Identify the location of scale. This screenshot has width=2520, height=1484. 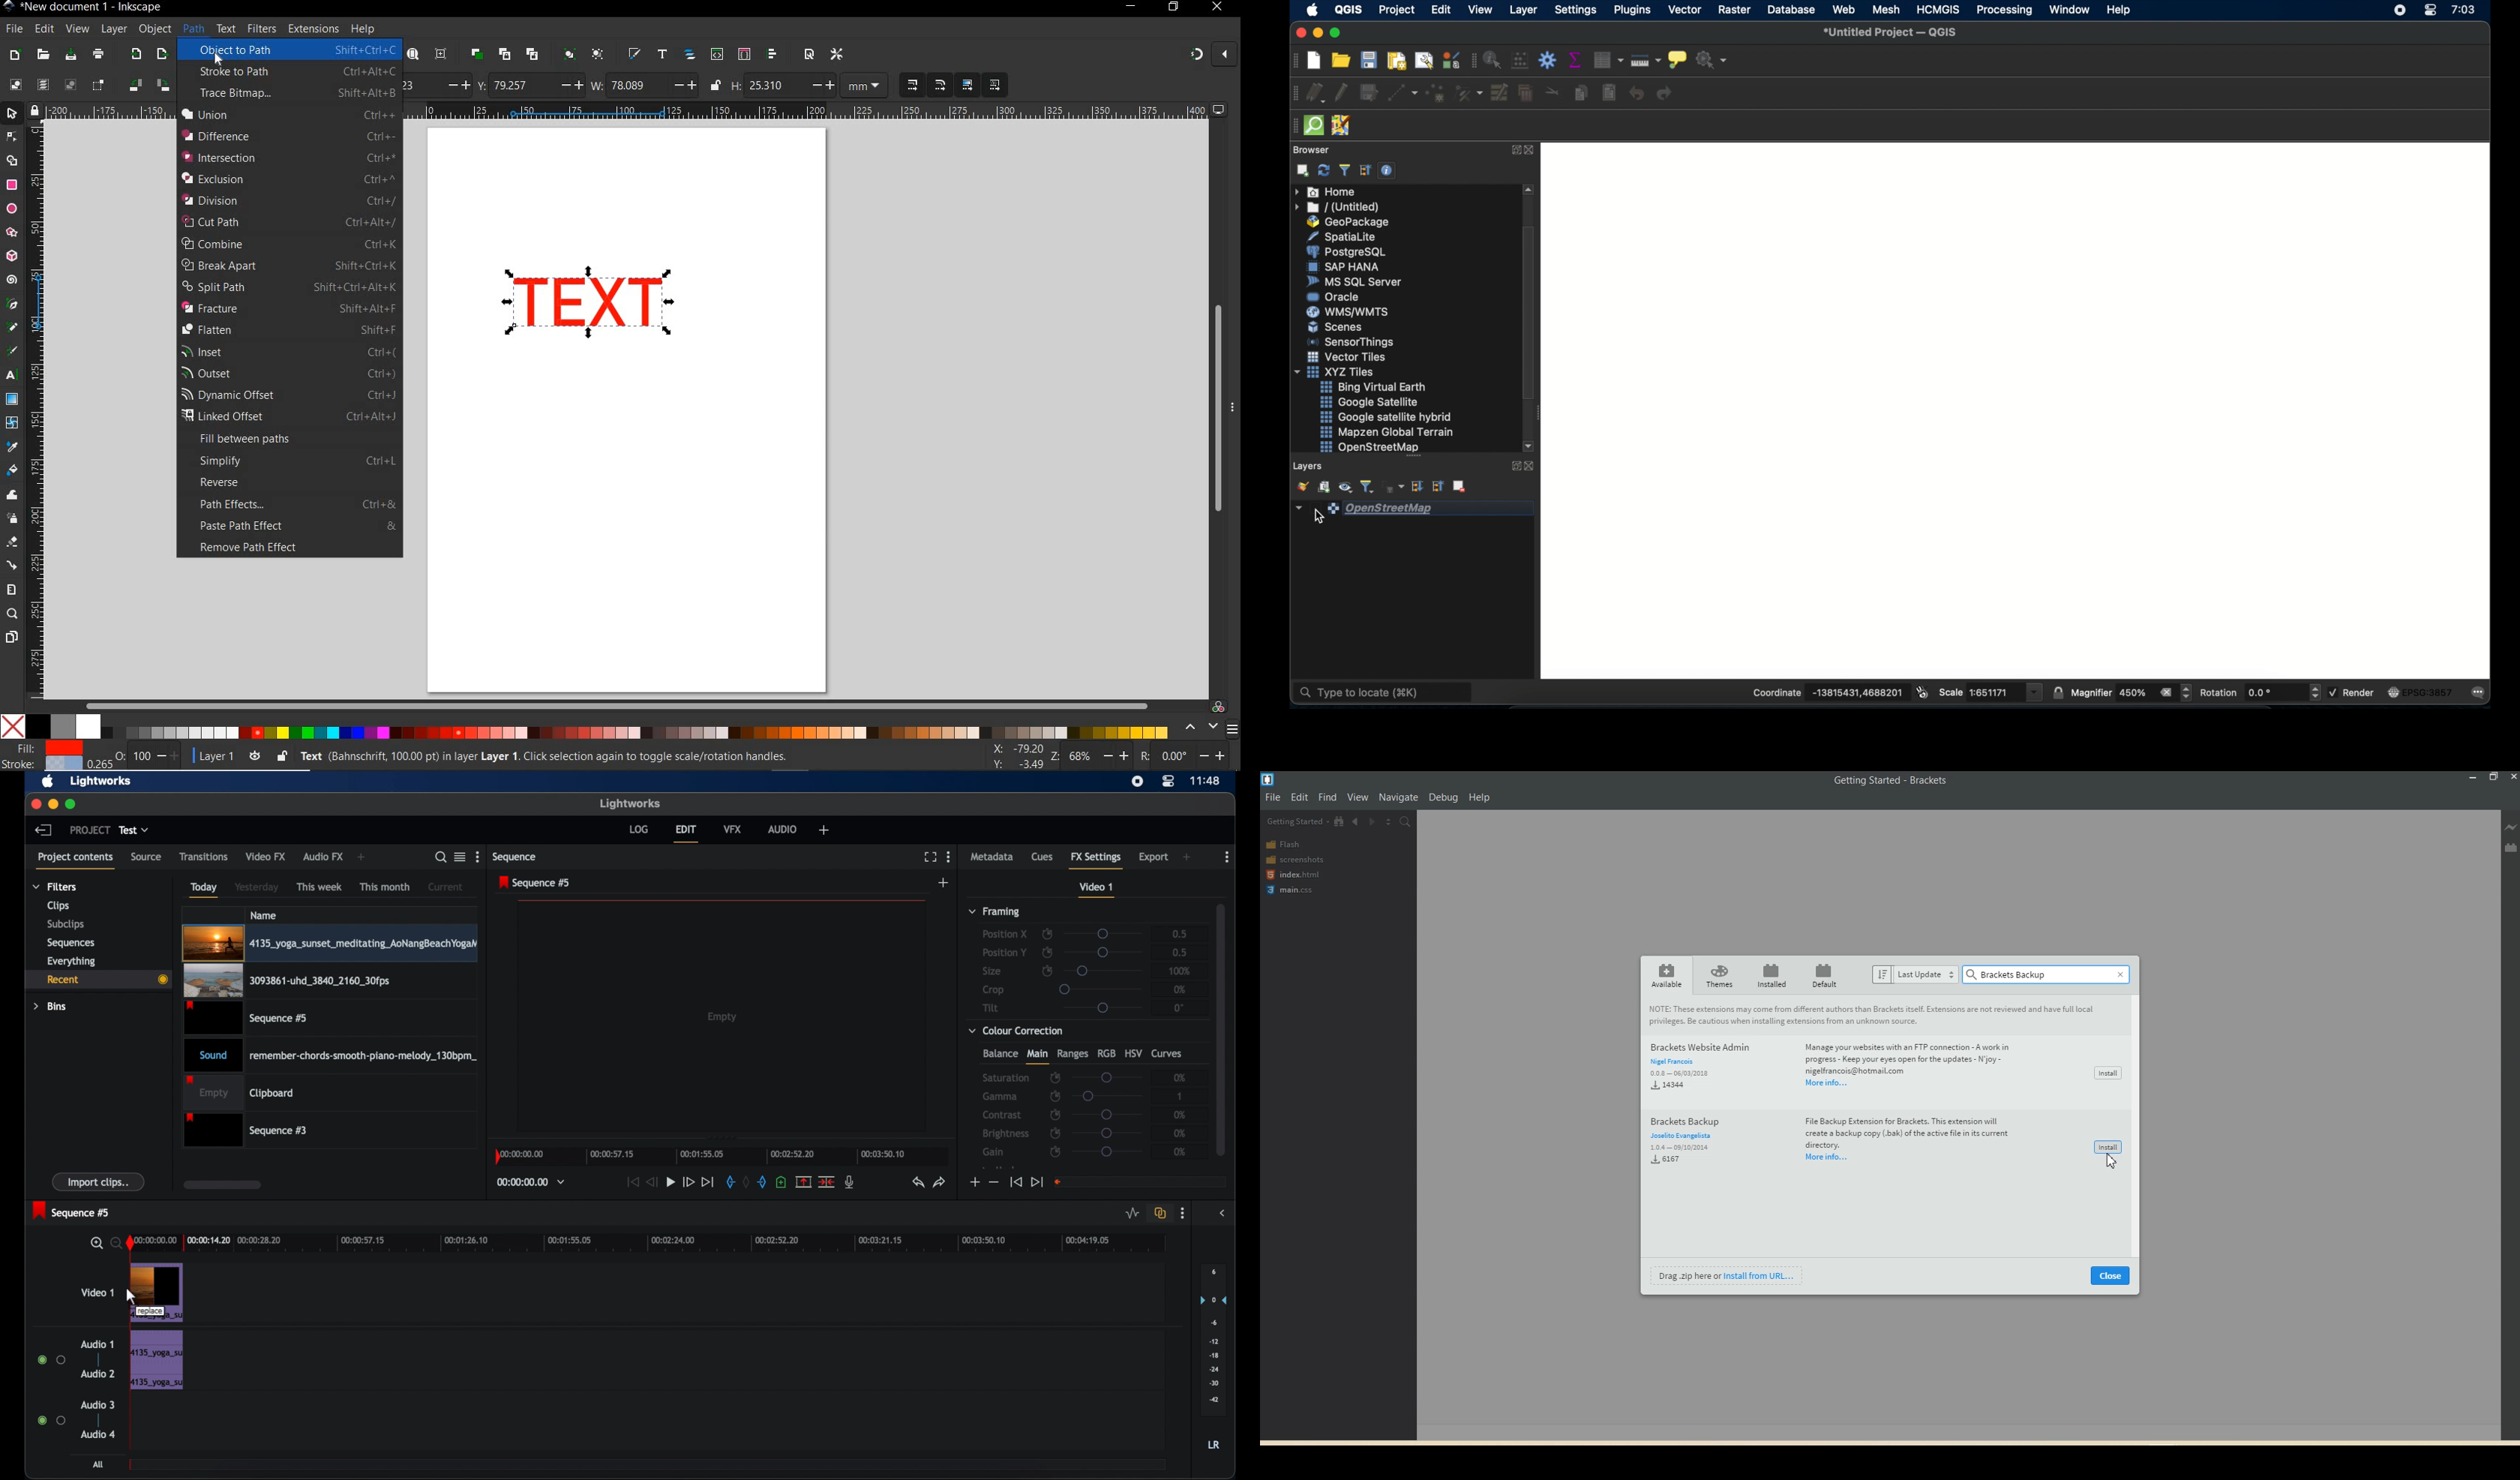
(1988, 692).